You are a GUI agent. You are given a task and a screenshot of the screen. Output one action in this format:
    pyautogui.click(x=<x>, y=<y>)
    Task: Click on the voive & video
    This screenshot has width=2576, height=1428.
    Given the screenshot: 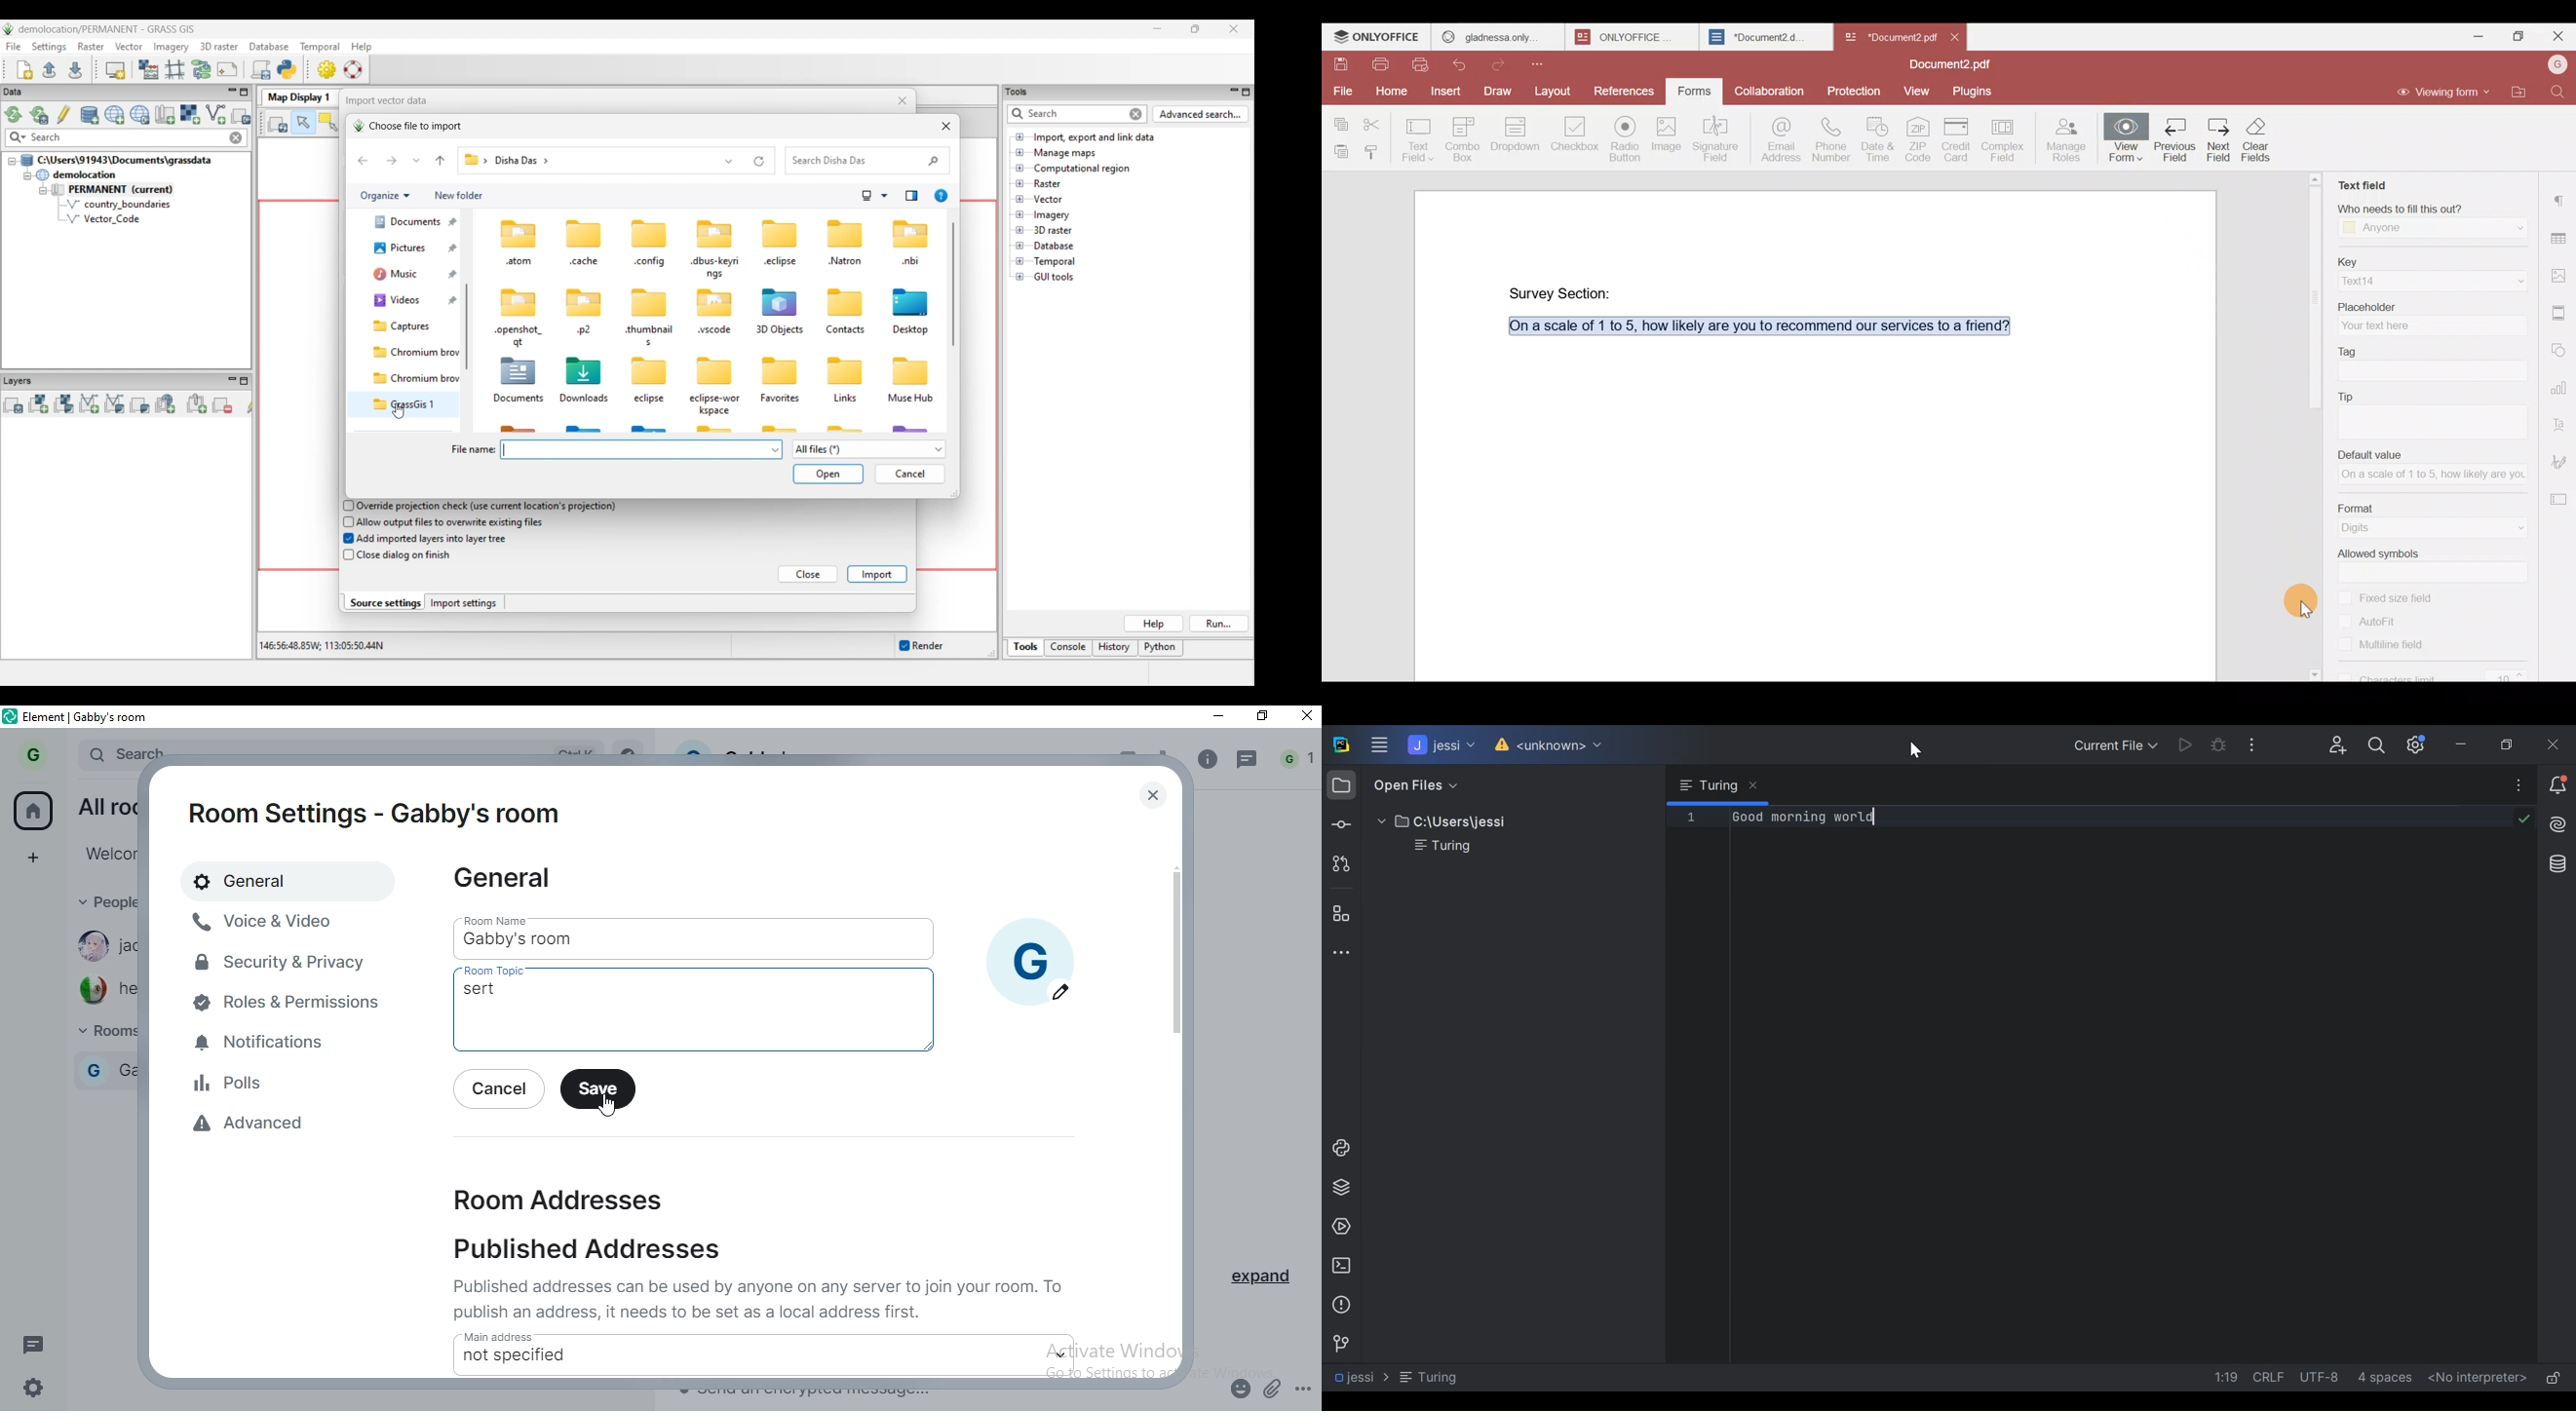 What is the action you would take?
    pyautogui.click(x=270, y=921)
    